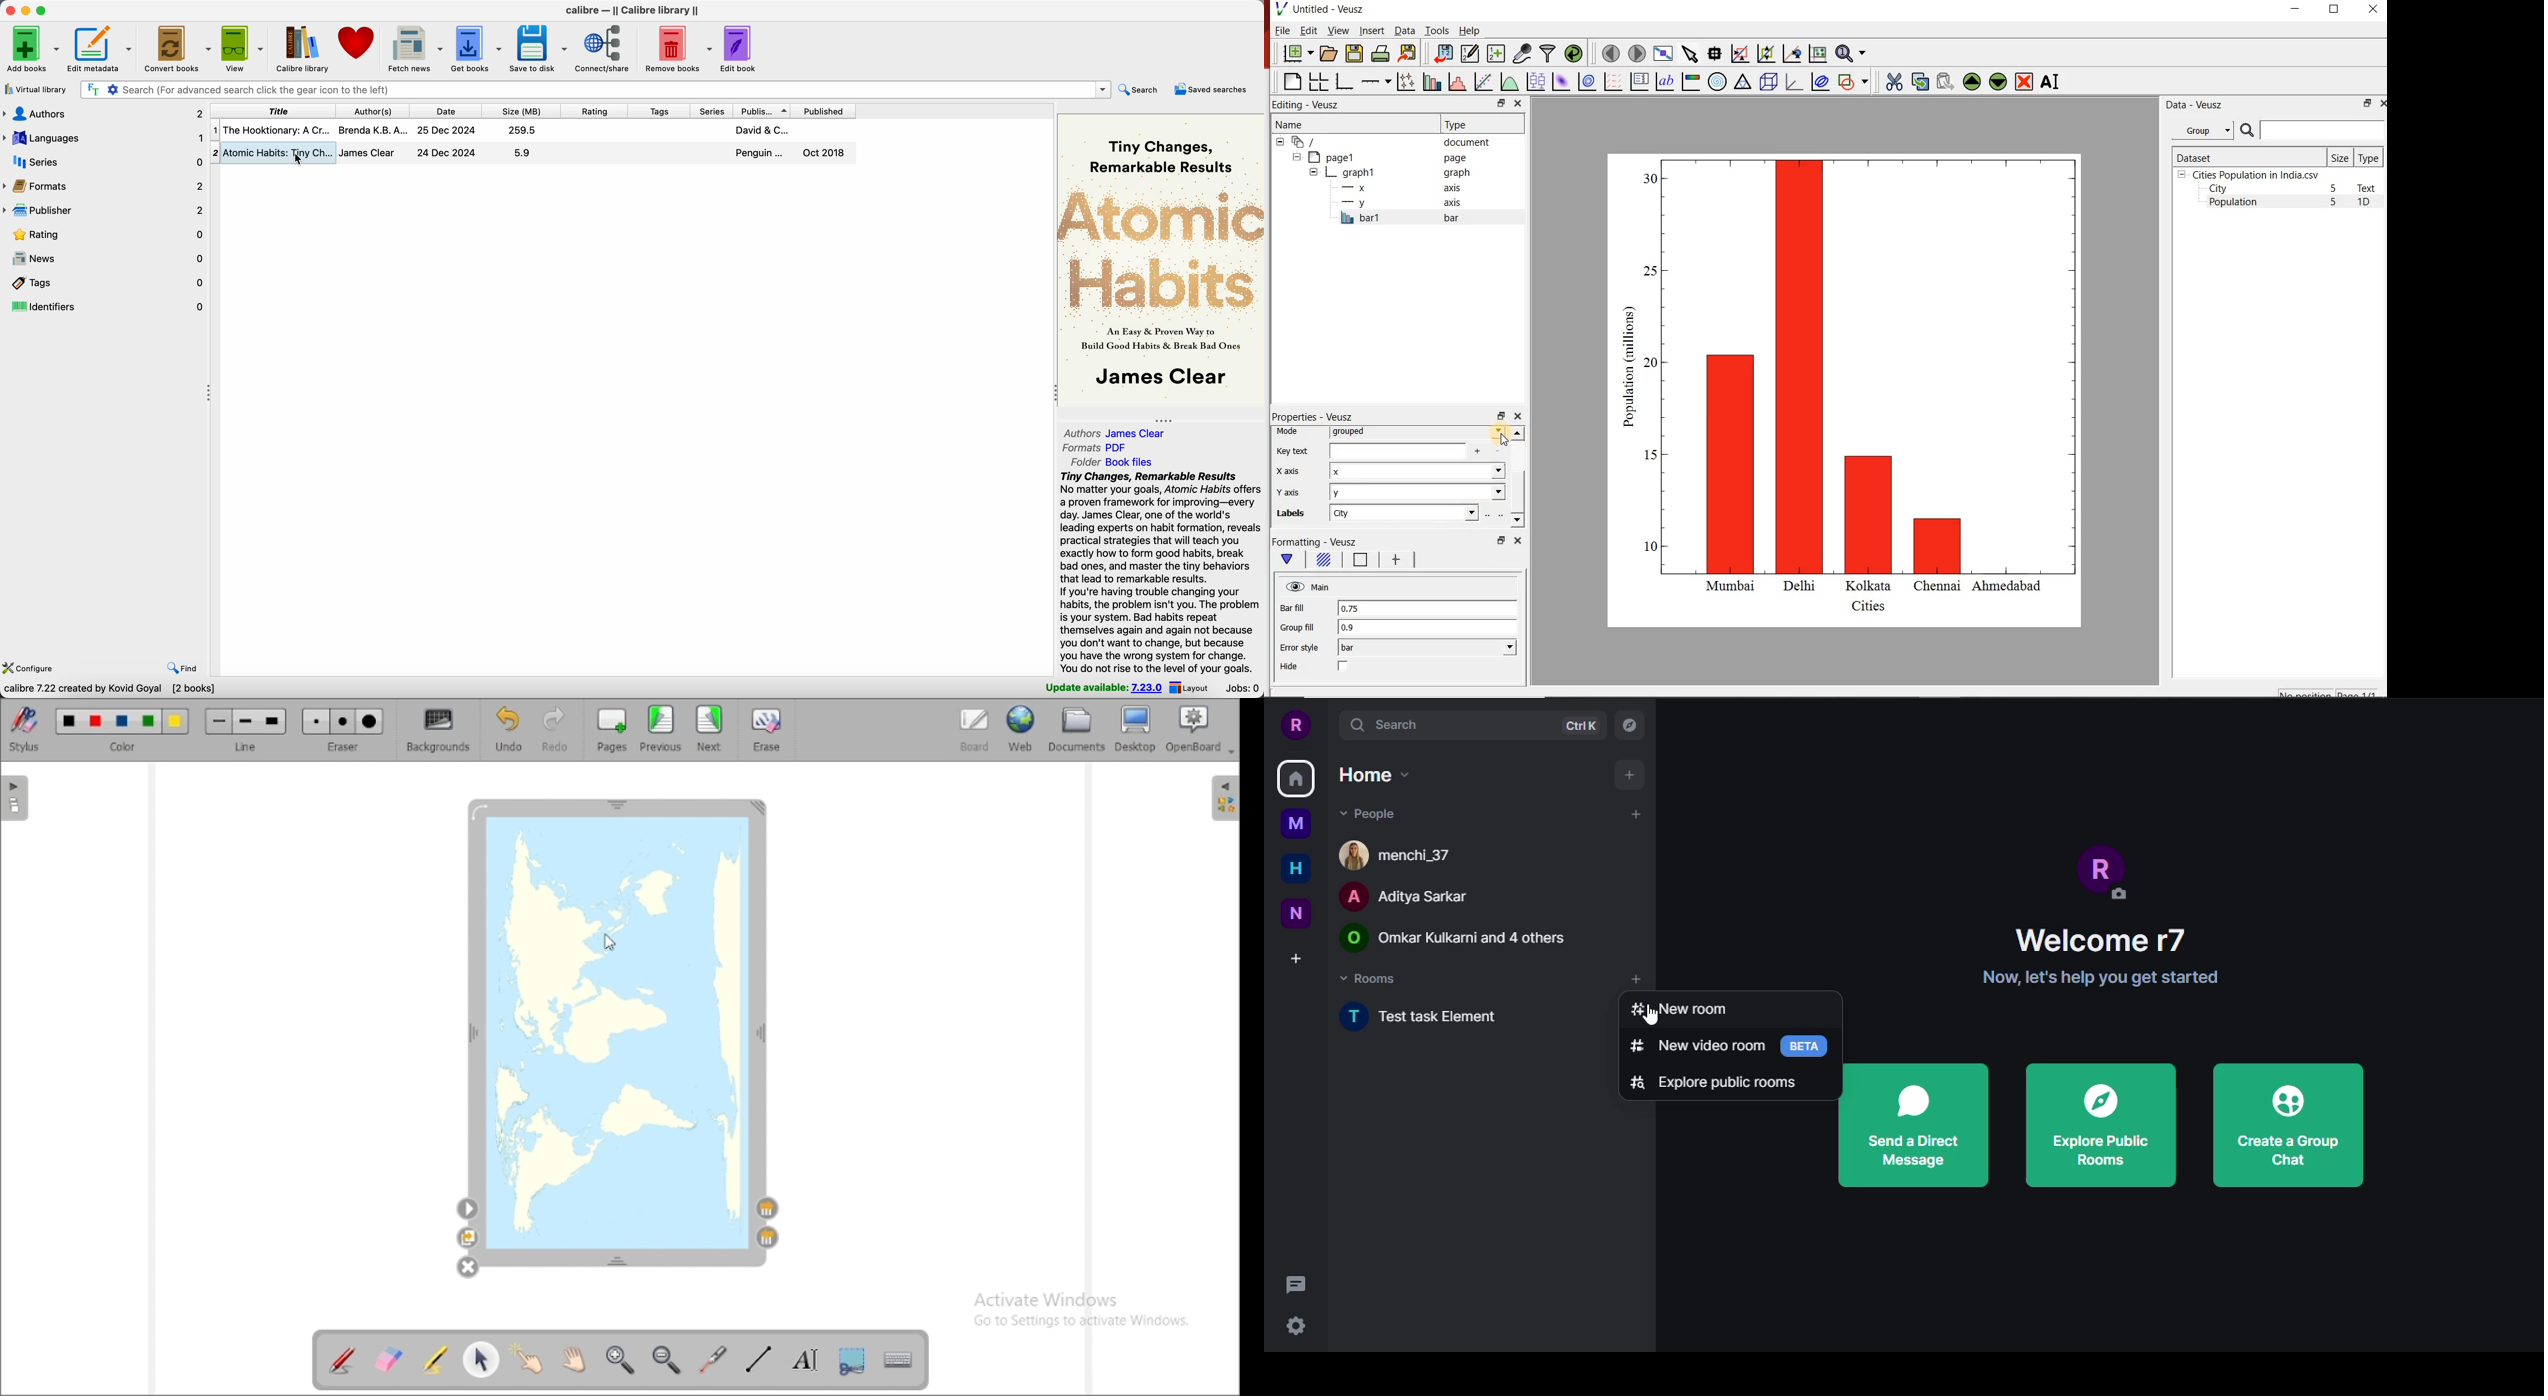 Image resolution: width=2548 pixels, height=1400 pixels. What do you see at coordinates (1471, 30) in the screenshot?
I see `Help` at bounding box center [1471, 30].